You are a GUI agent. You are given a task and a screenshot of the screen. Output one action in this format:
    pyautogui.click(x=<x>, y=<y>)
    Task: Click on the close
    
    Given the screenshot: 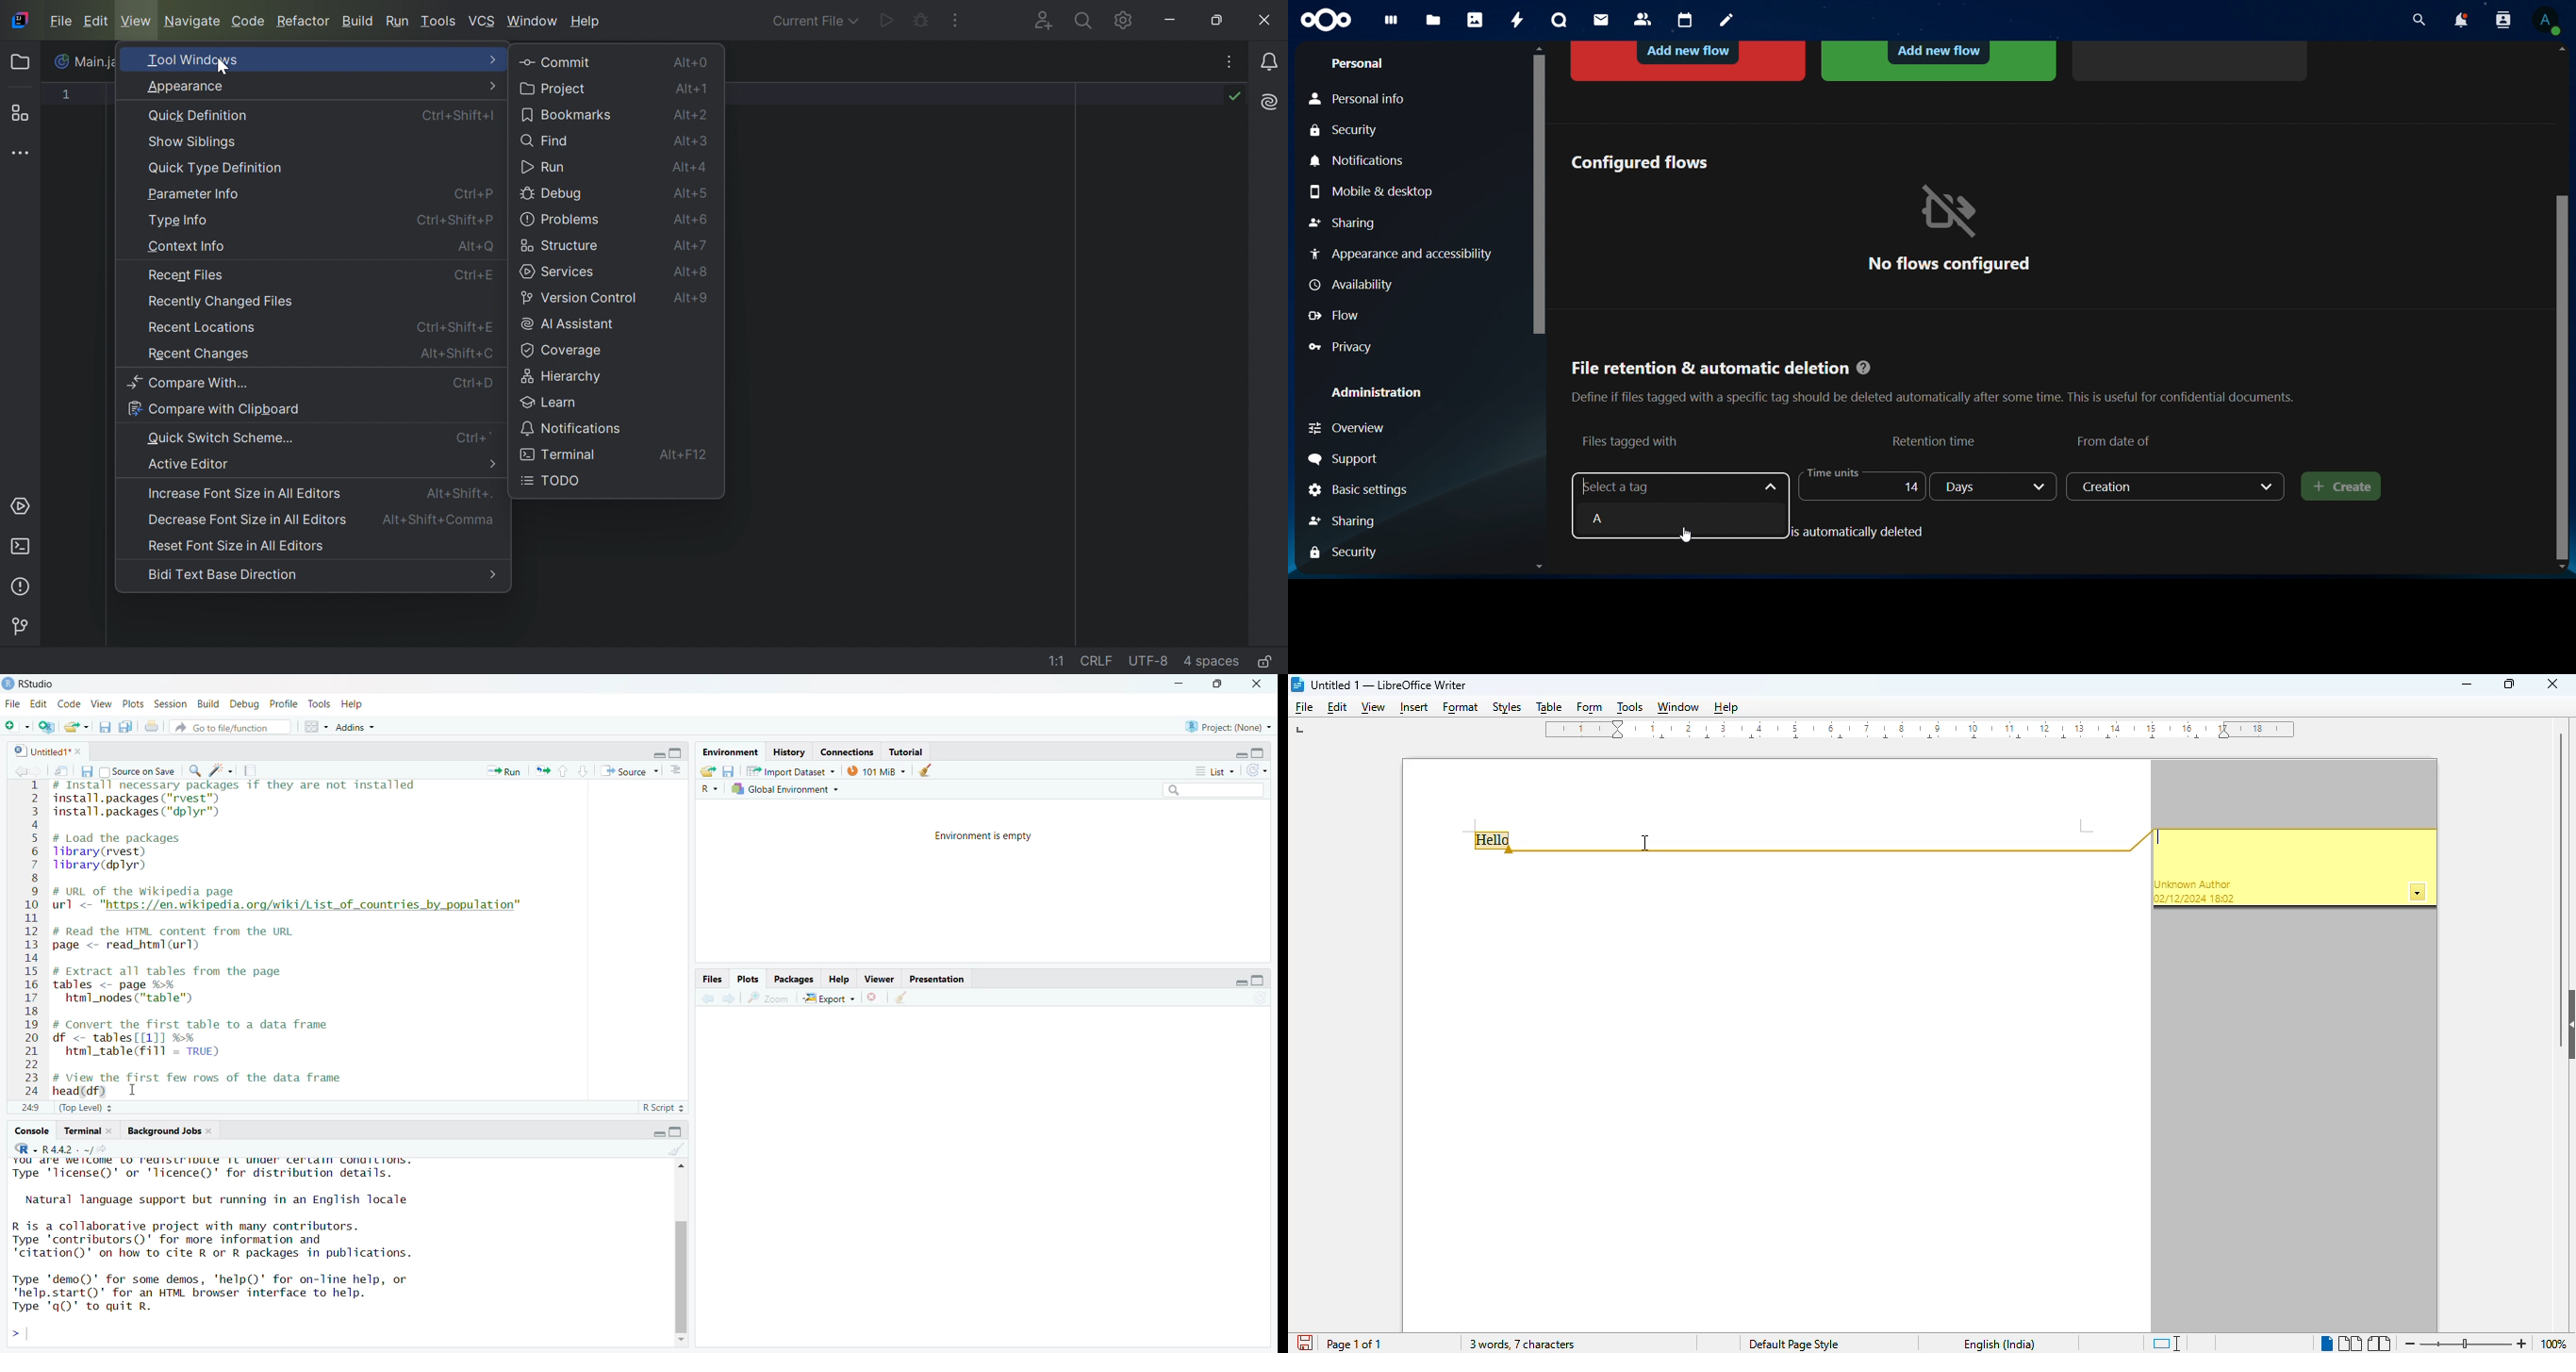 What is the action you would take?
    pyautogui.click(x=113, y=1131)
    